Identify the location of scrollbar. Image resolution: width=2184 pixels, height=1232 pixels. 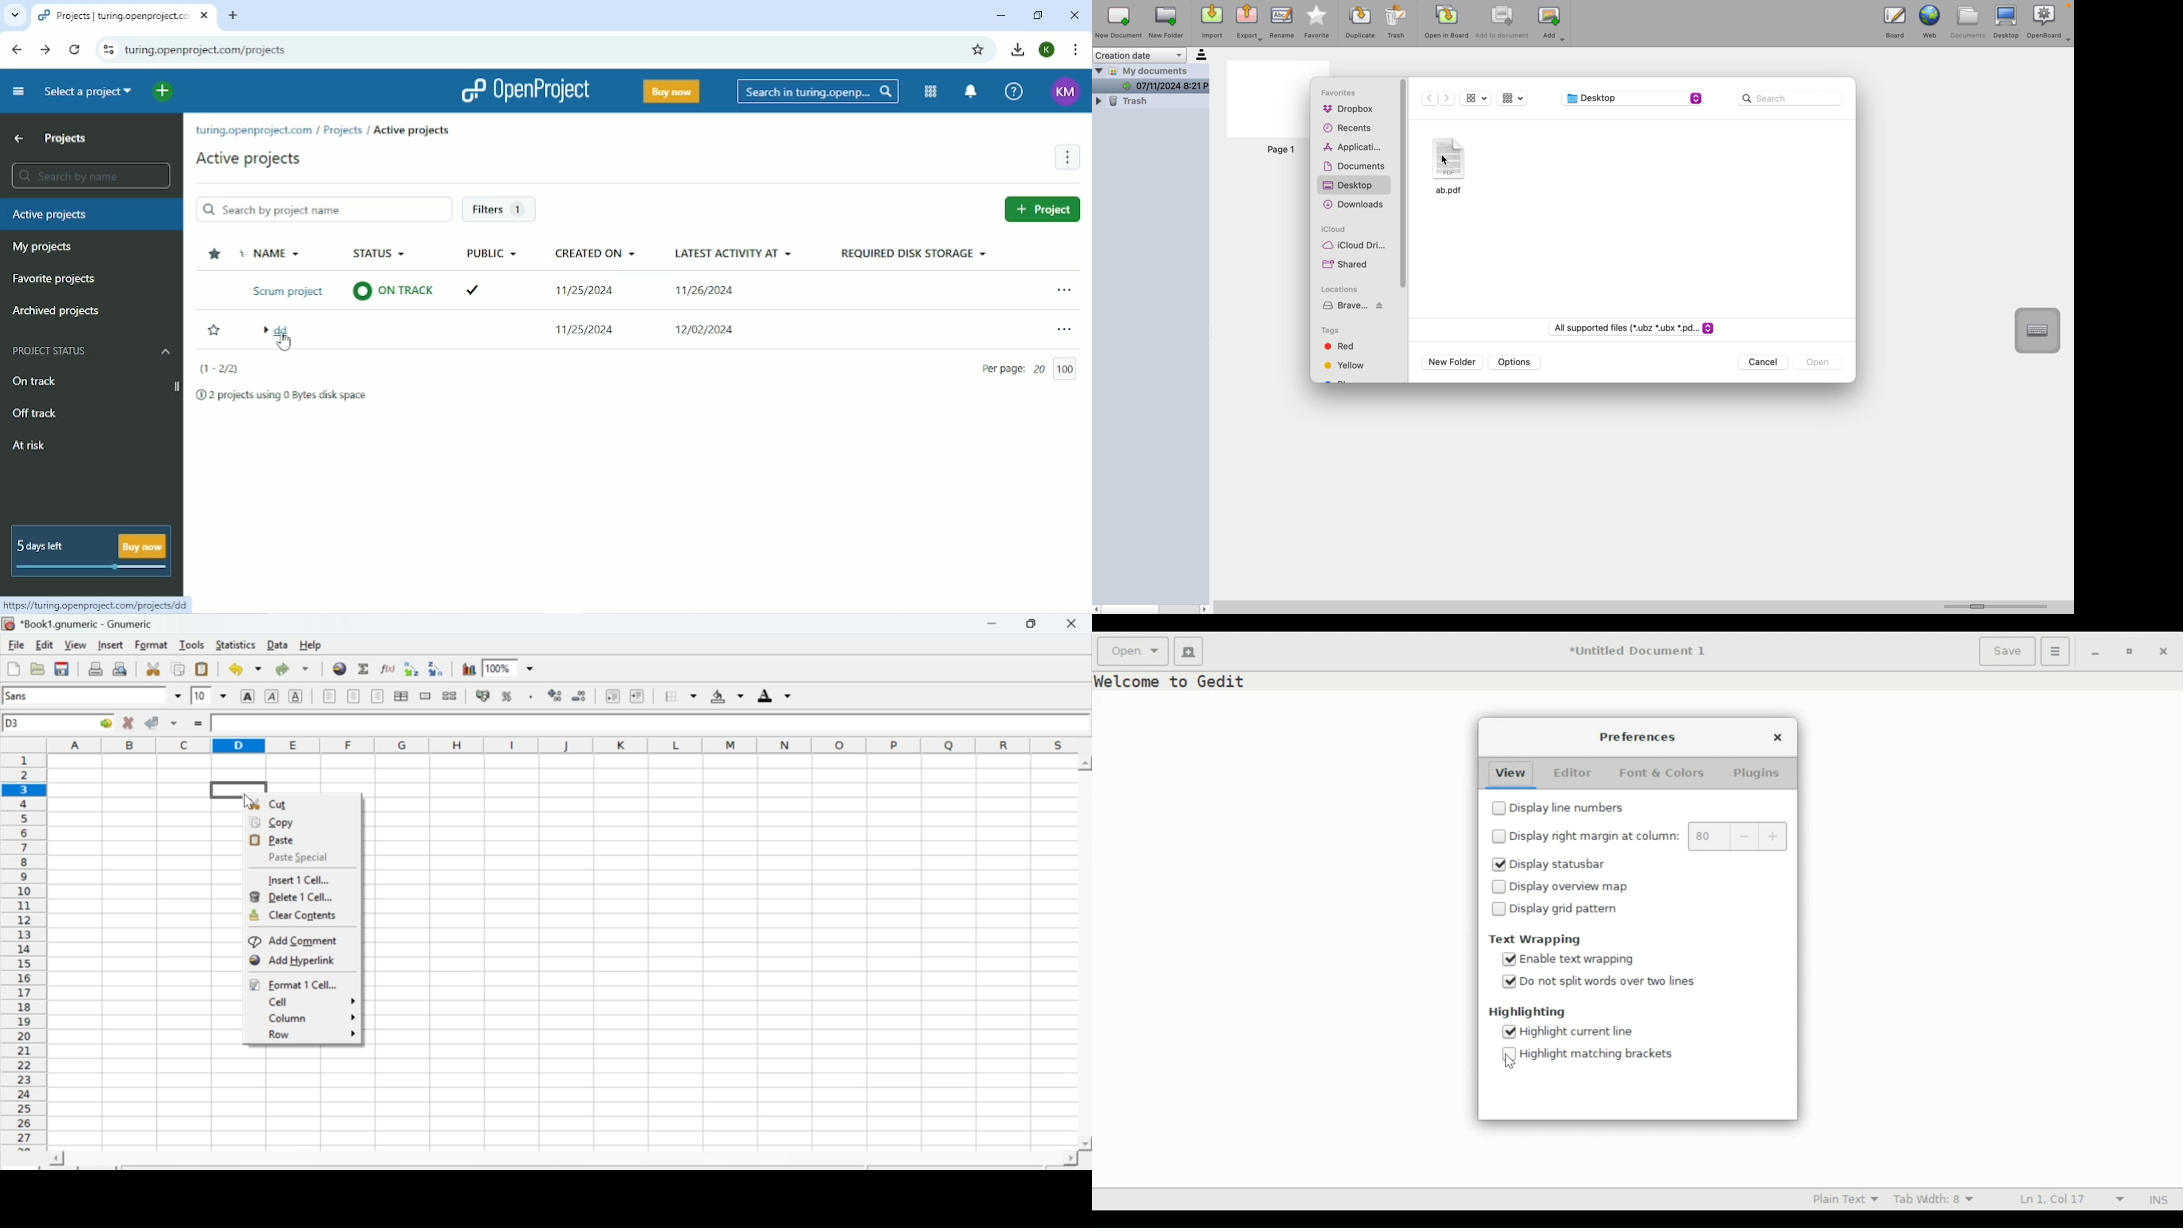
(1152, 608).